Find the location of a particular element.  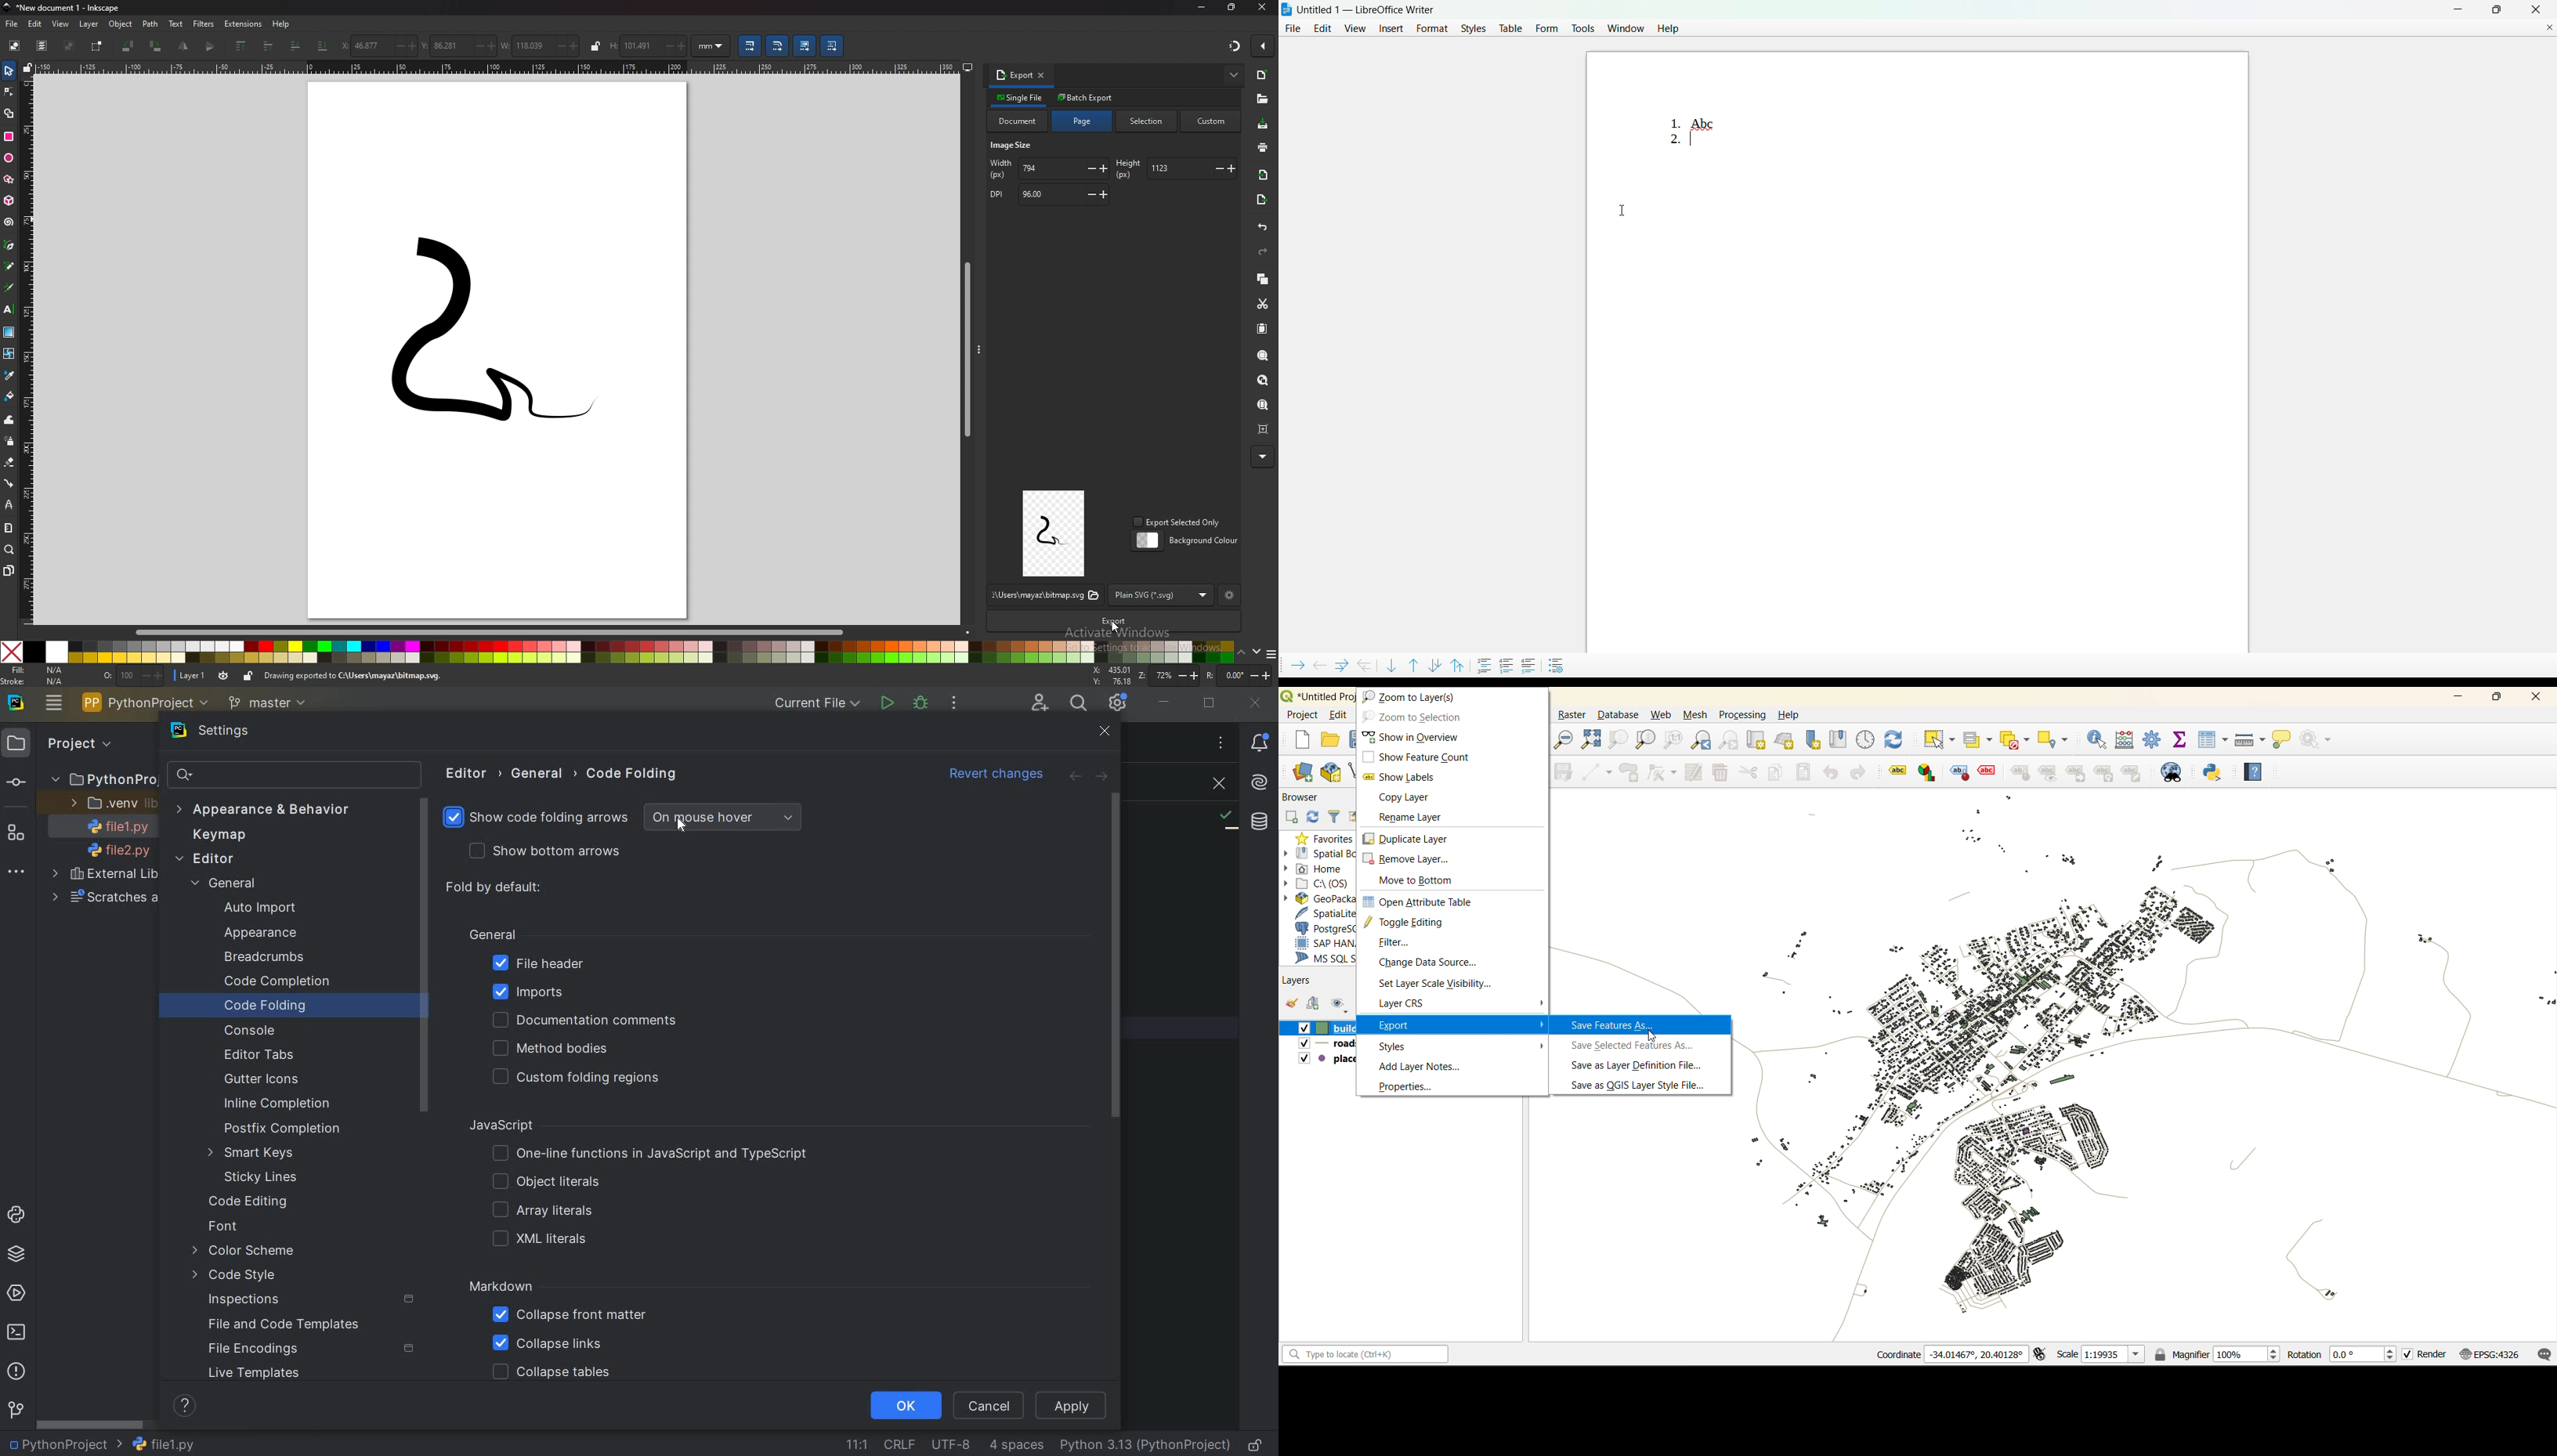

move items up with subpoints is located at coordinates (1461, 664).